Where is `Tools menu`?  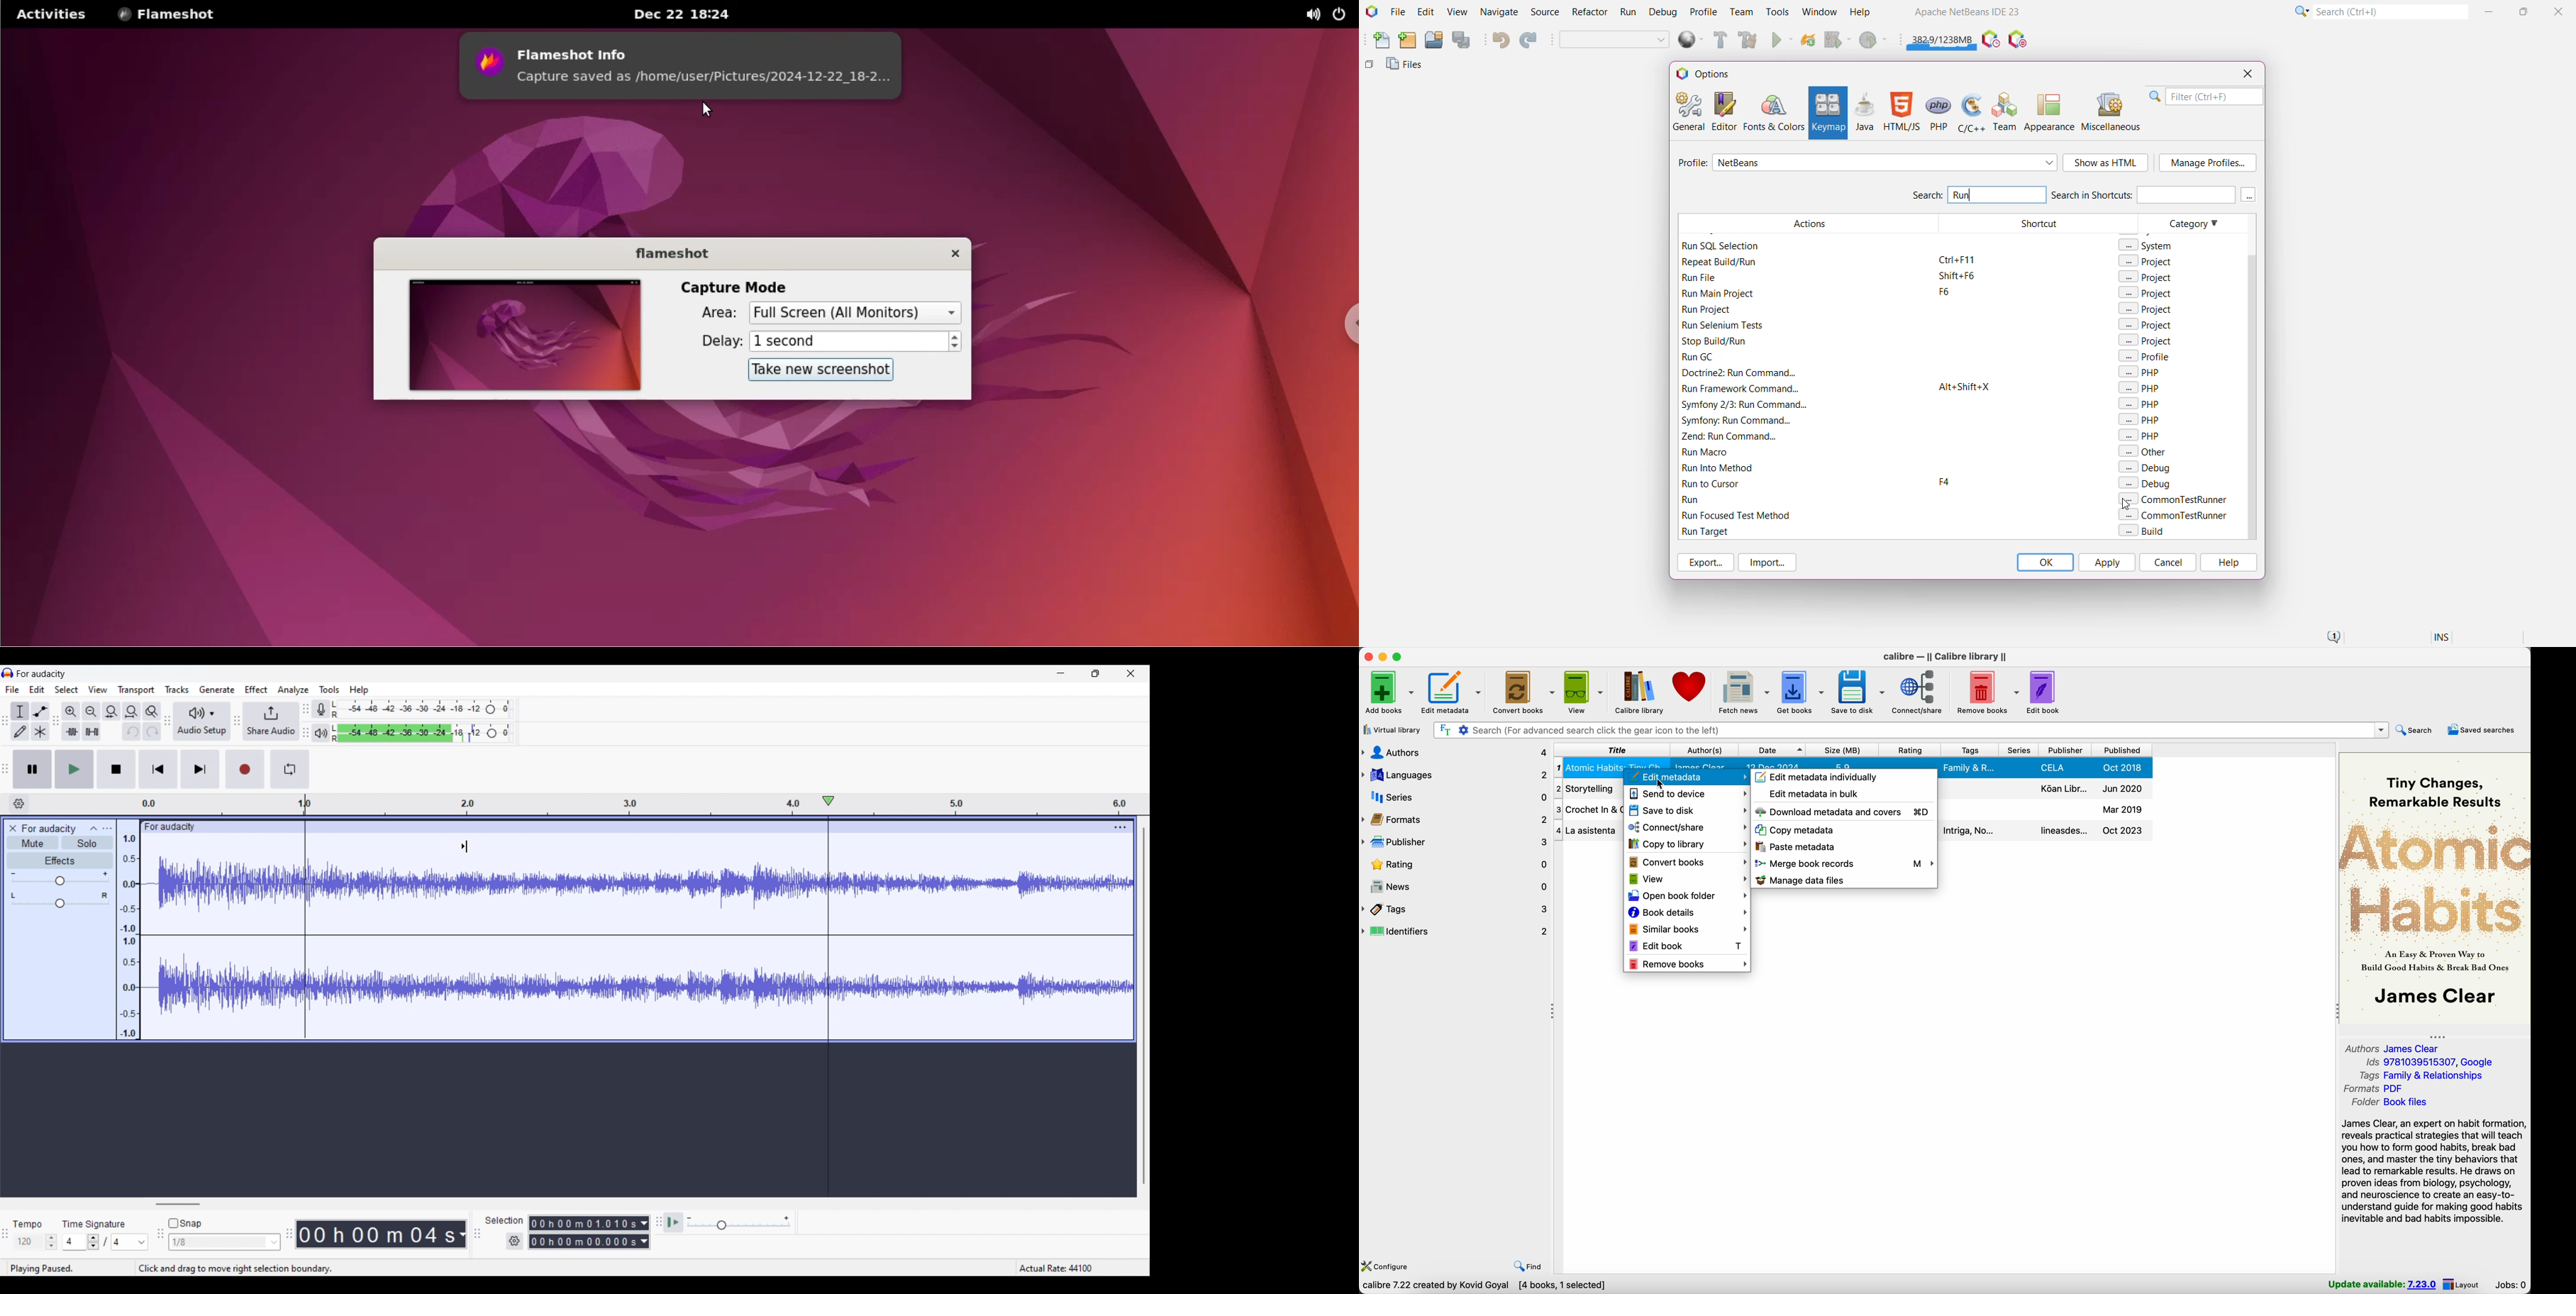
Tools menu is located at coordinates (329, 690).